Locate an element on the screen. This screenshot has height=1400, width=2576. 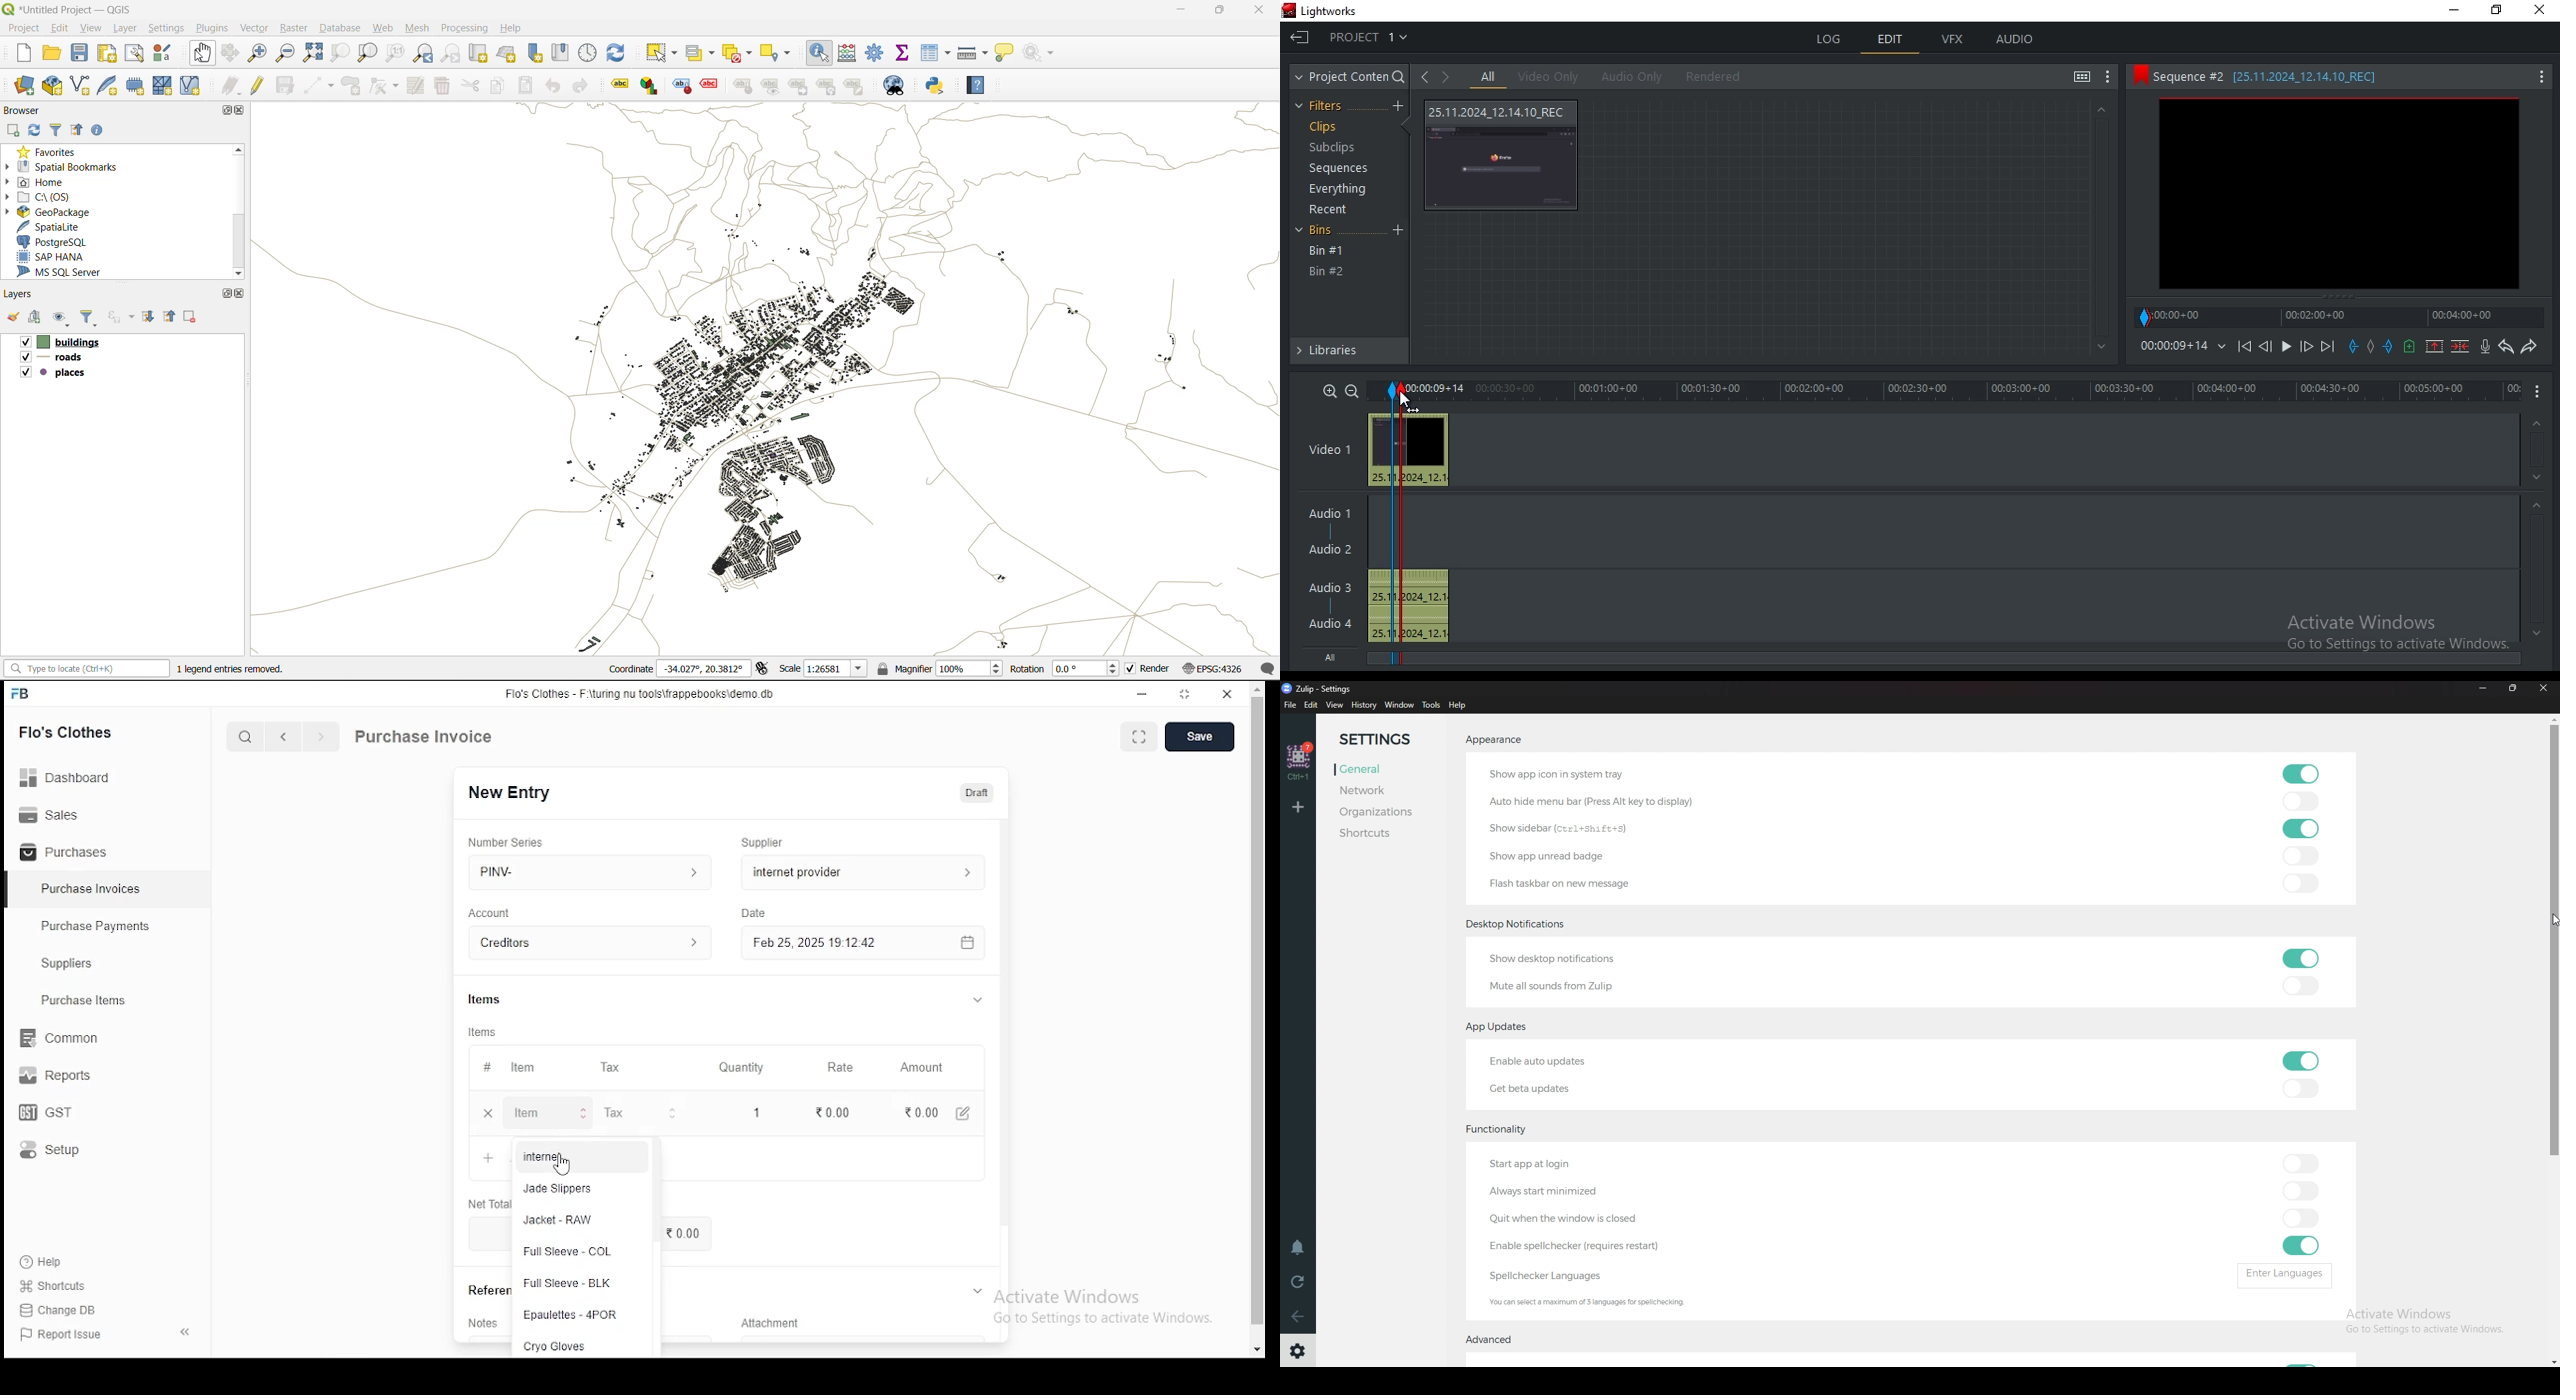
0.00 is located at coordinates (915, 1112).